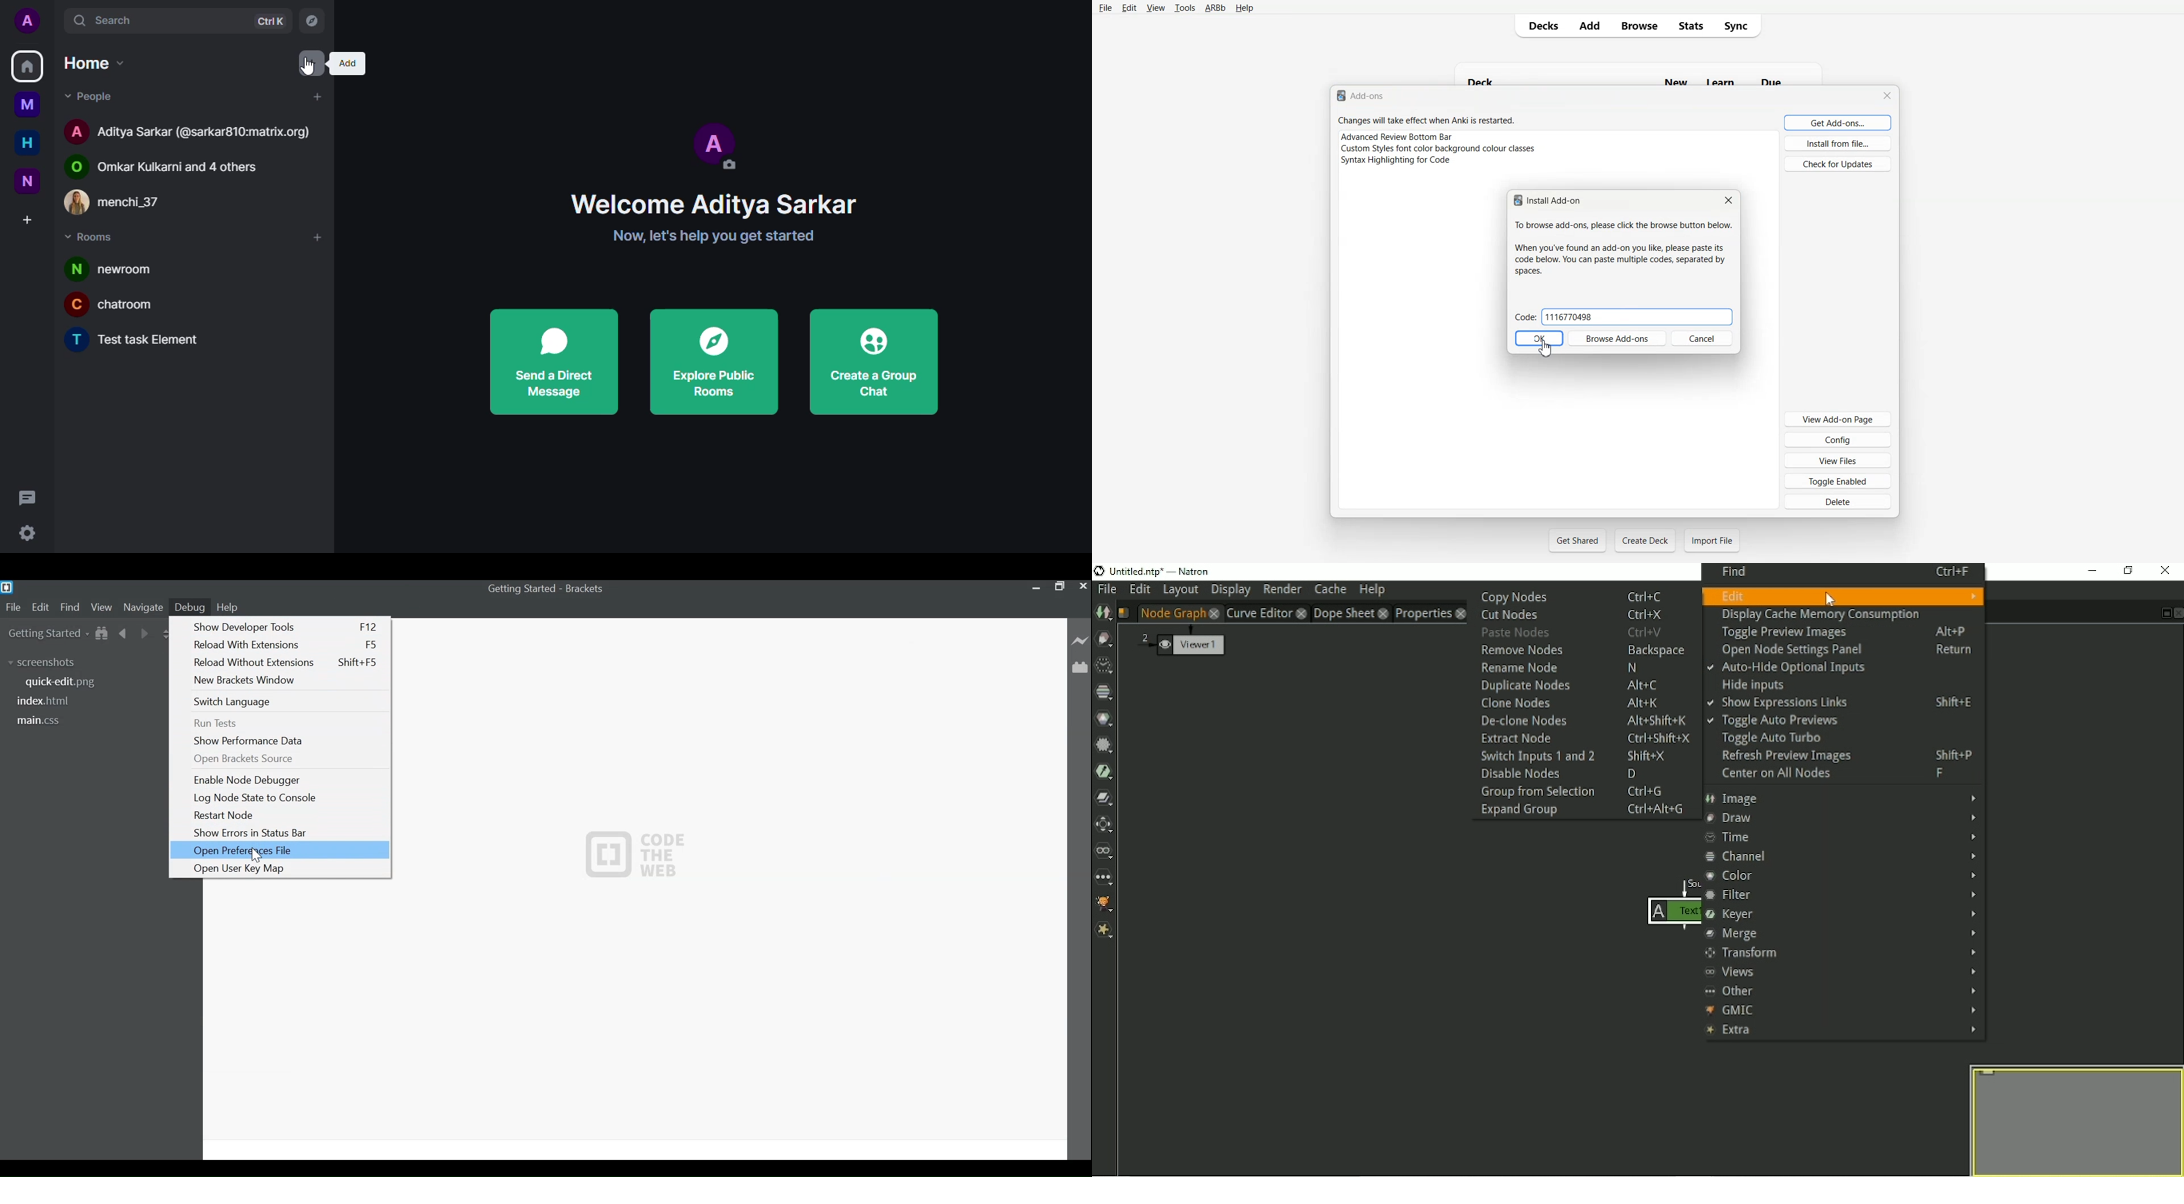 This screenshot has height=1204, width=2184. Describe the element at coordinates (48, 664) in the screenshot. I see `screenshot` at that location.